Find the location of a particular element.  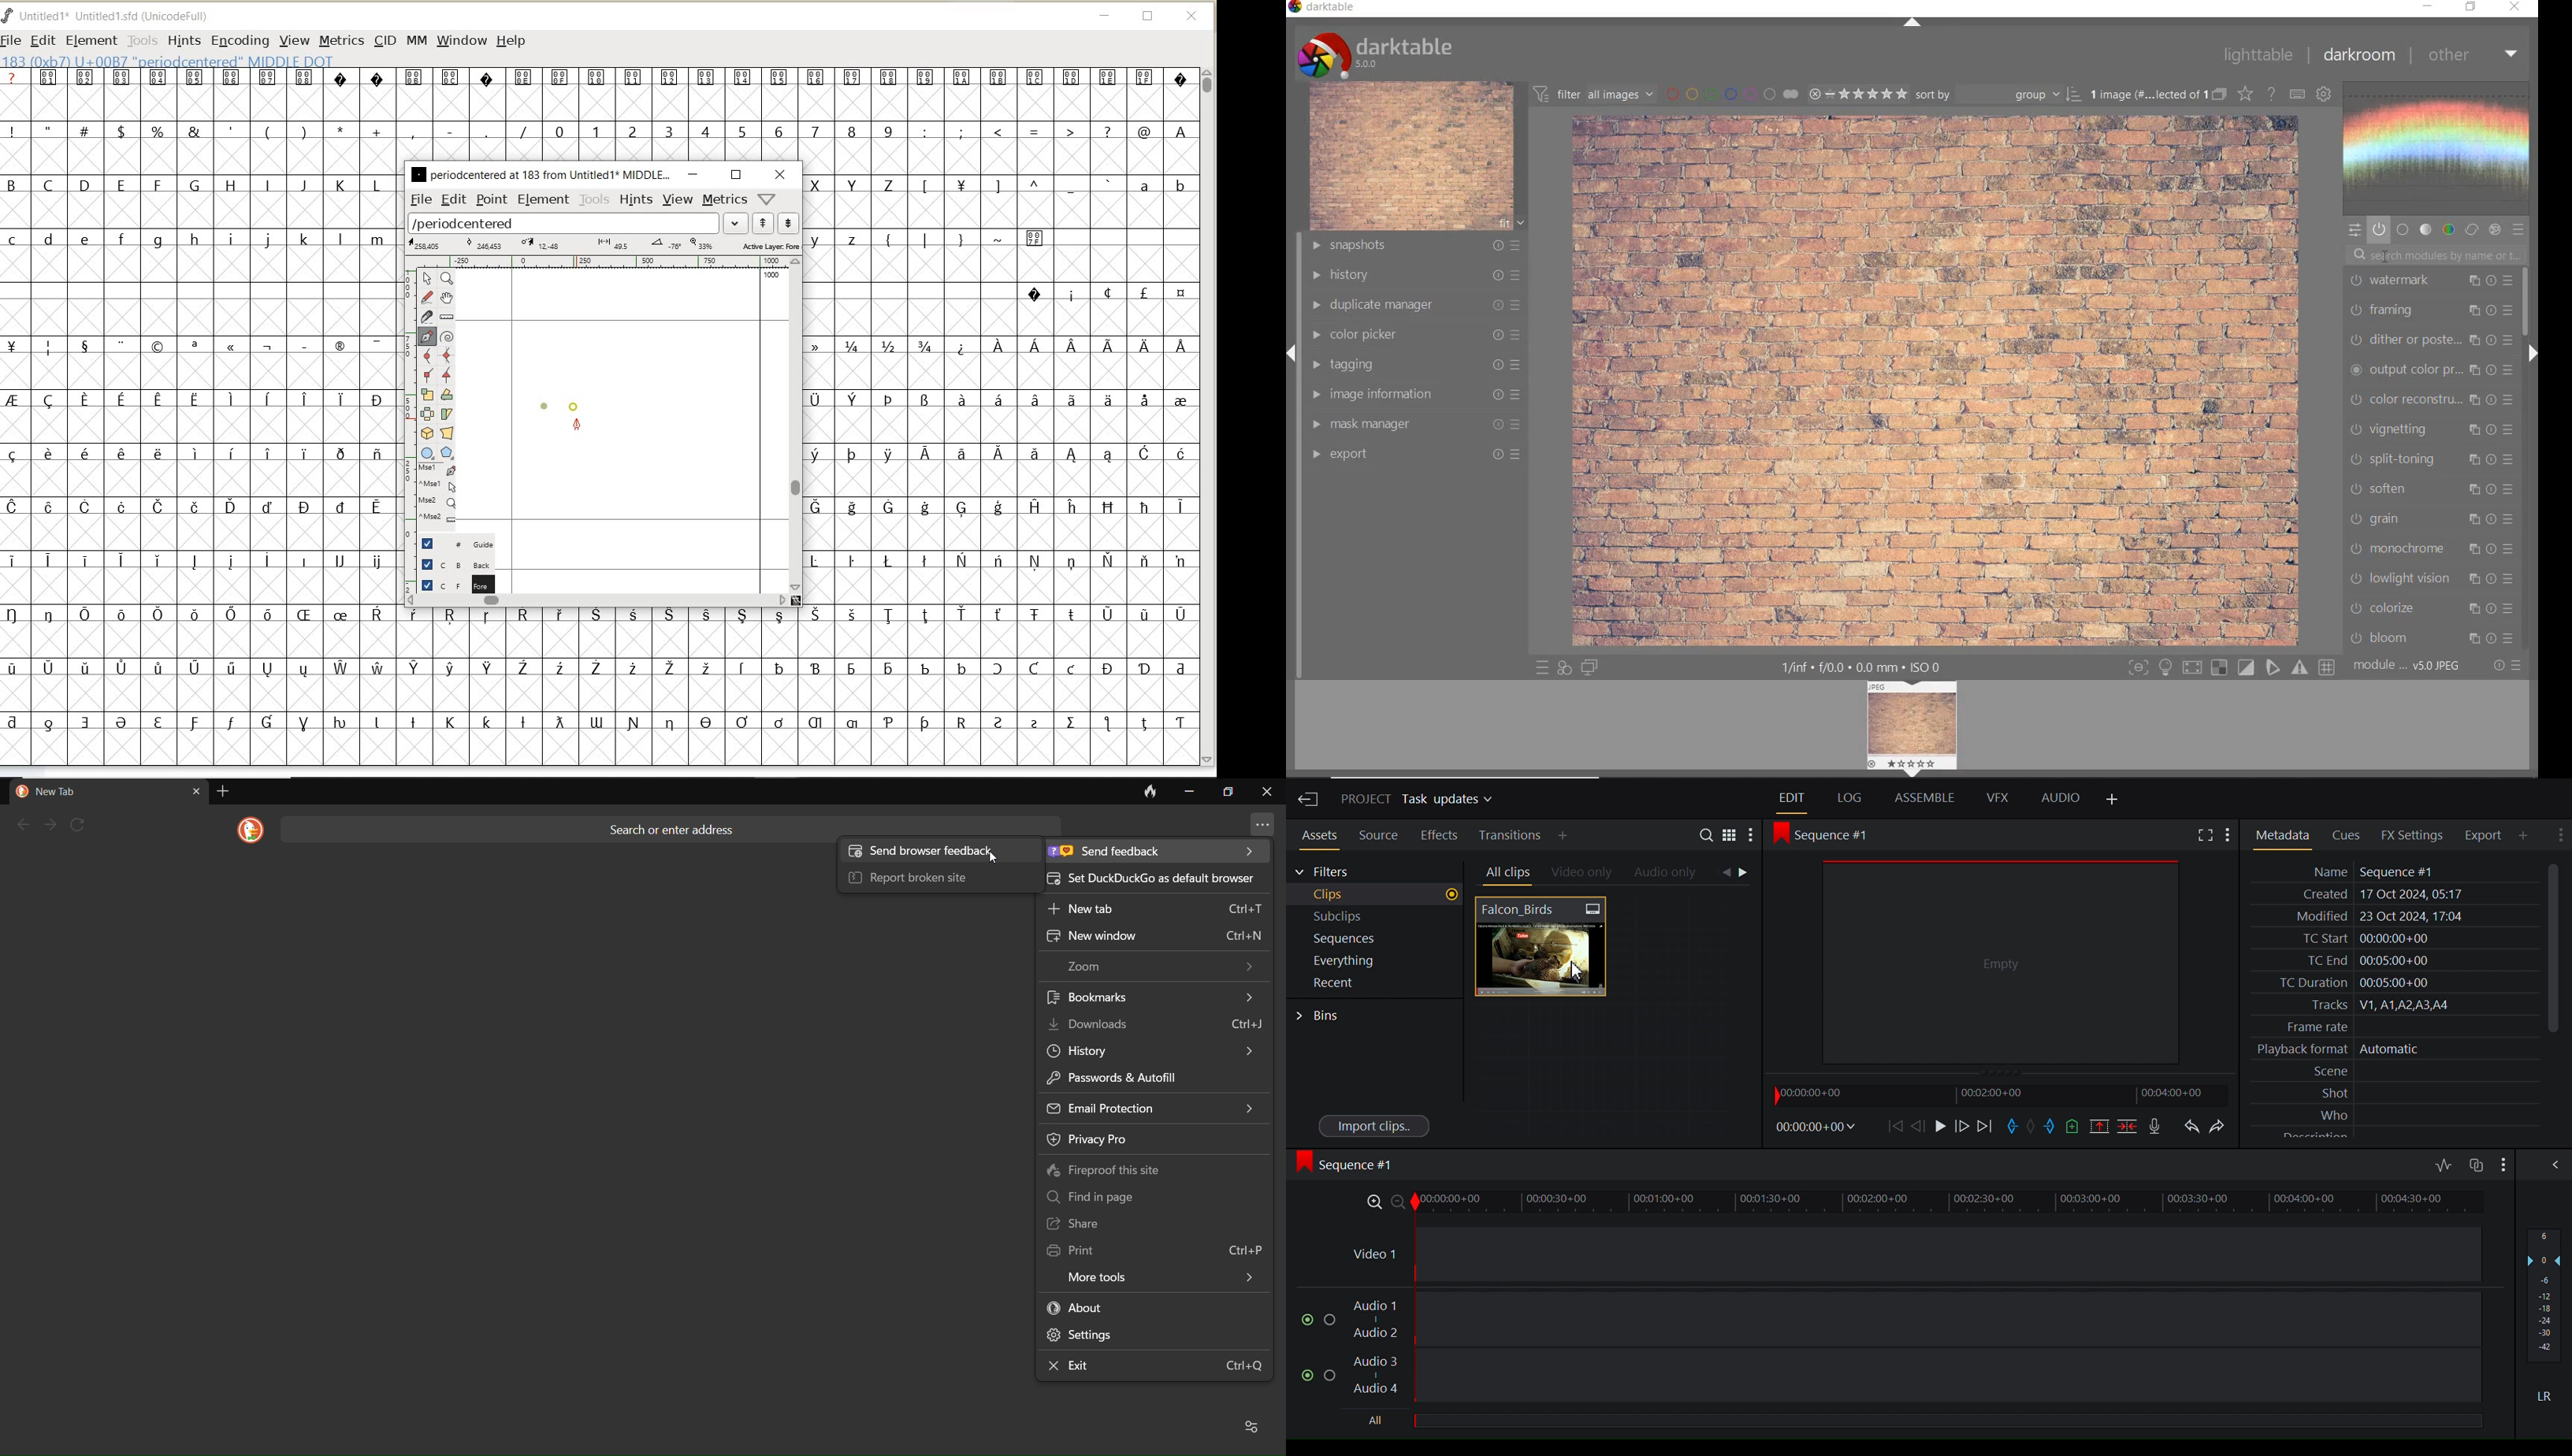

filter all images is located at coordinates (1593, 92).